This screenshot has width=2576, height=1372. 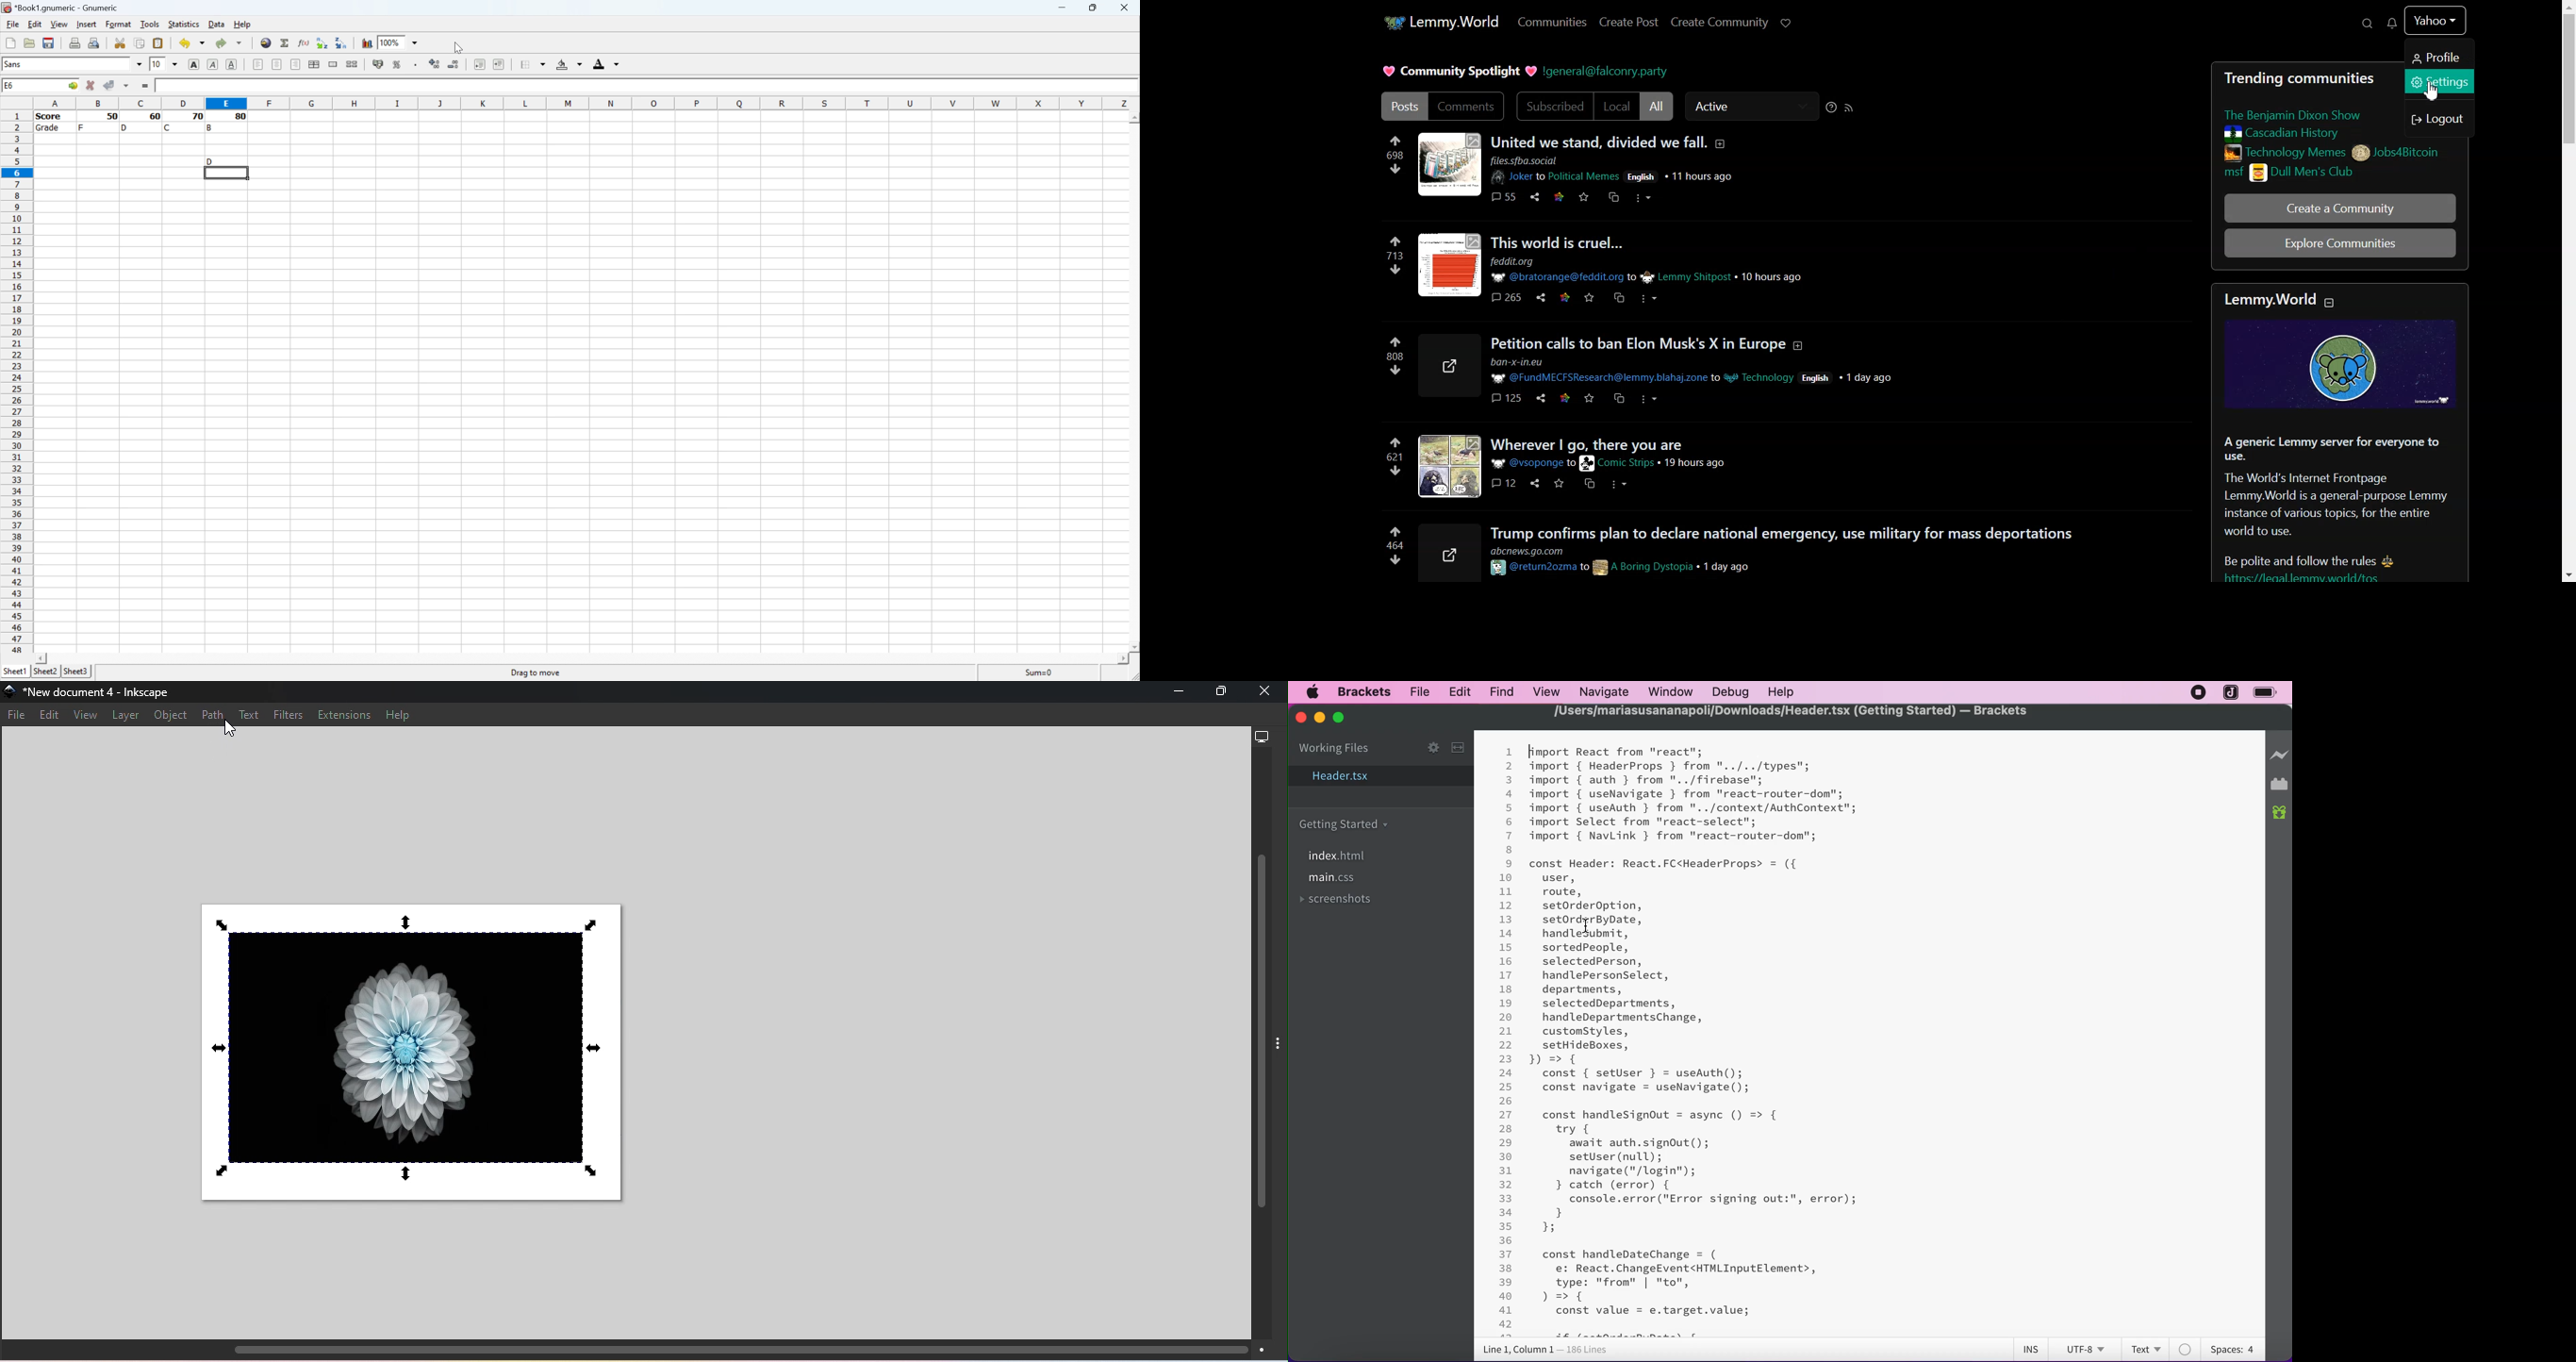 I want to click on minimize, so click(x=1318, y=717).